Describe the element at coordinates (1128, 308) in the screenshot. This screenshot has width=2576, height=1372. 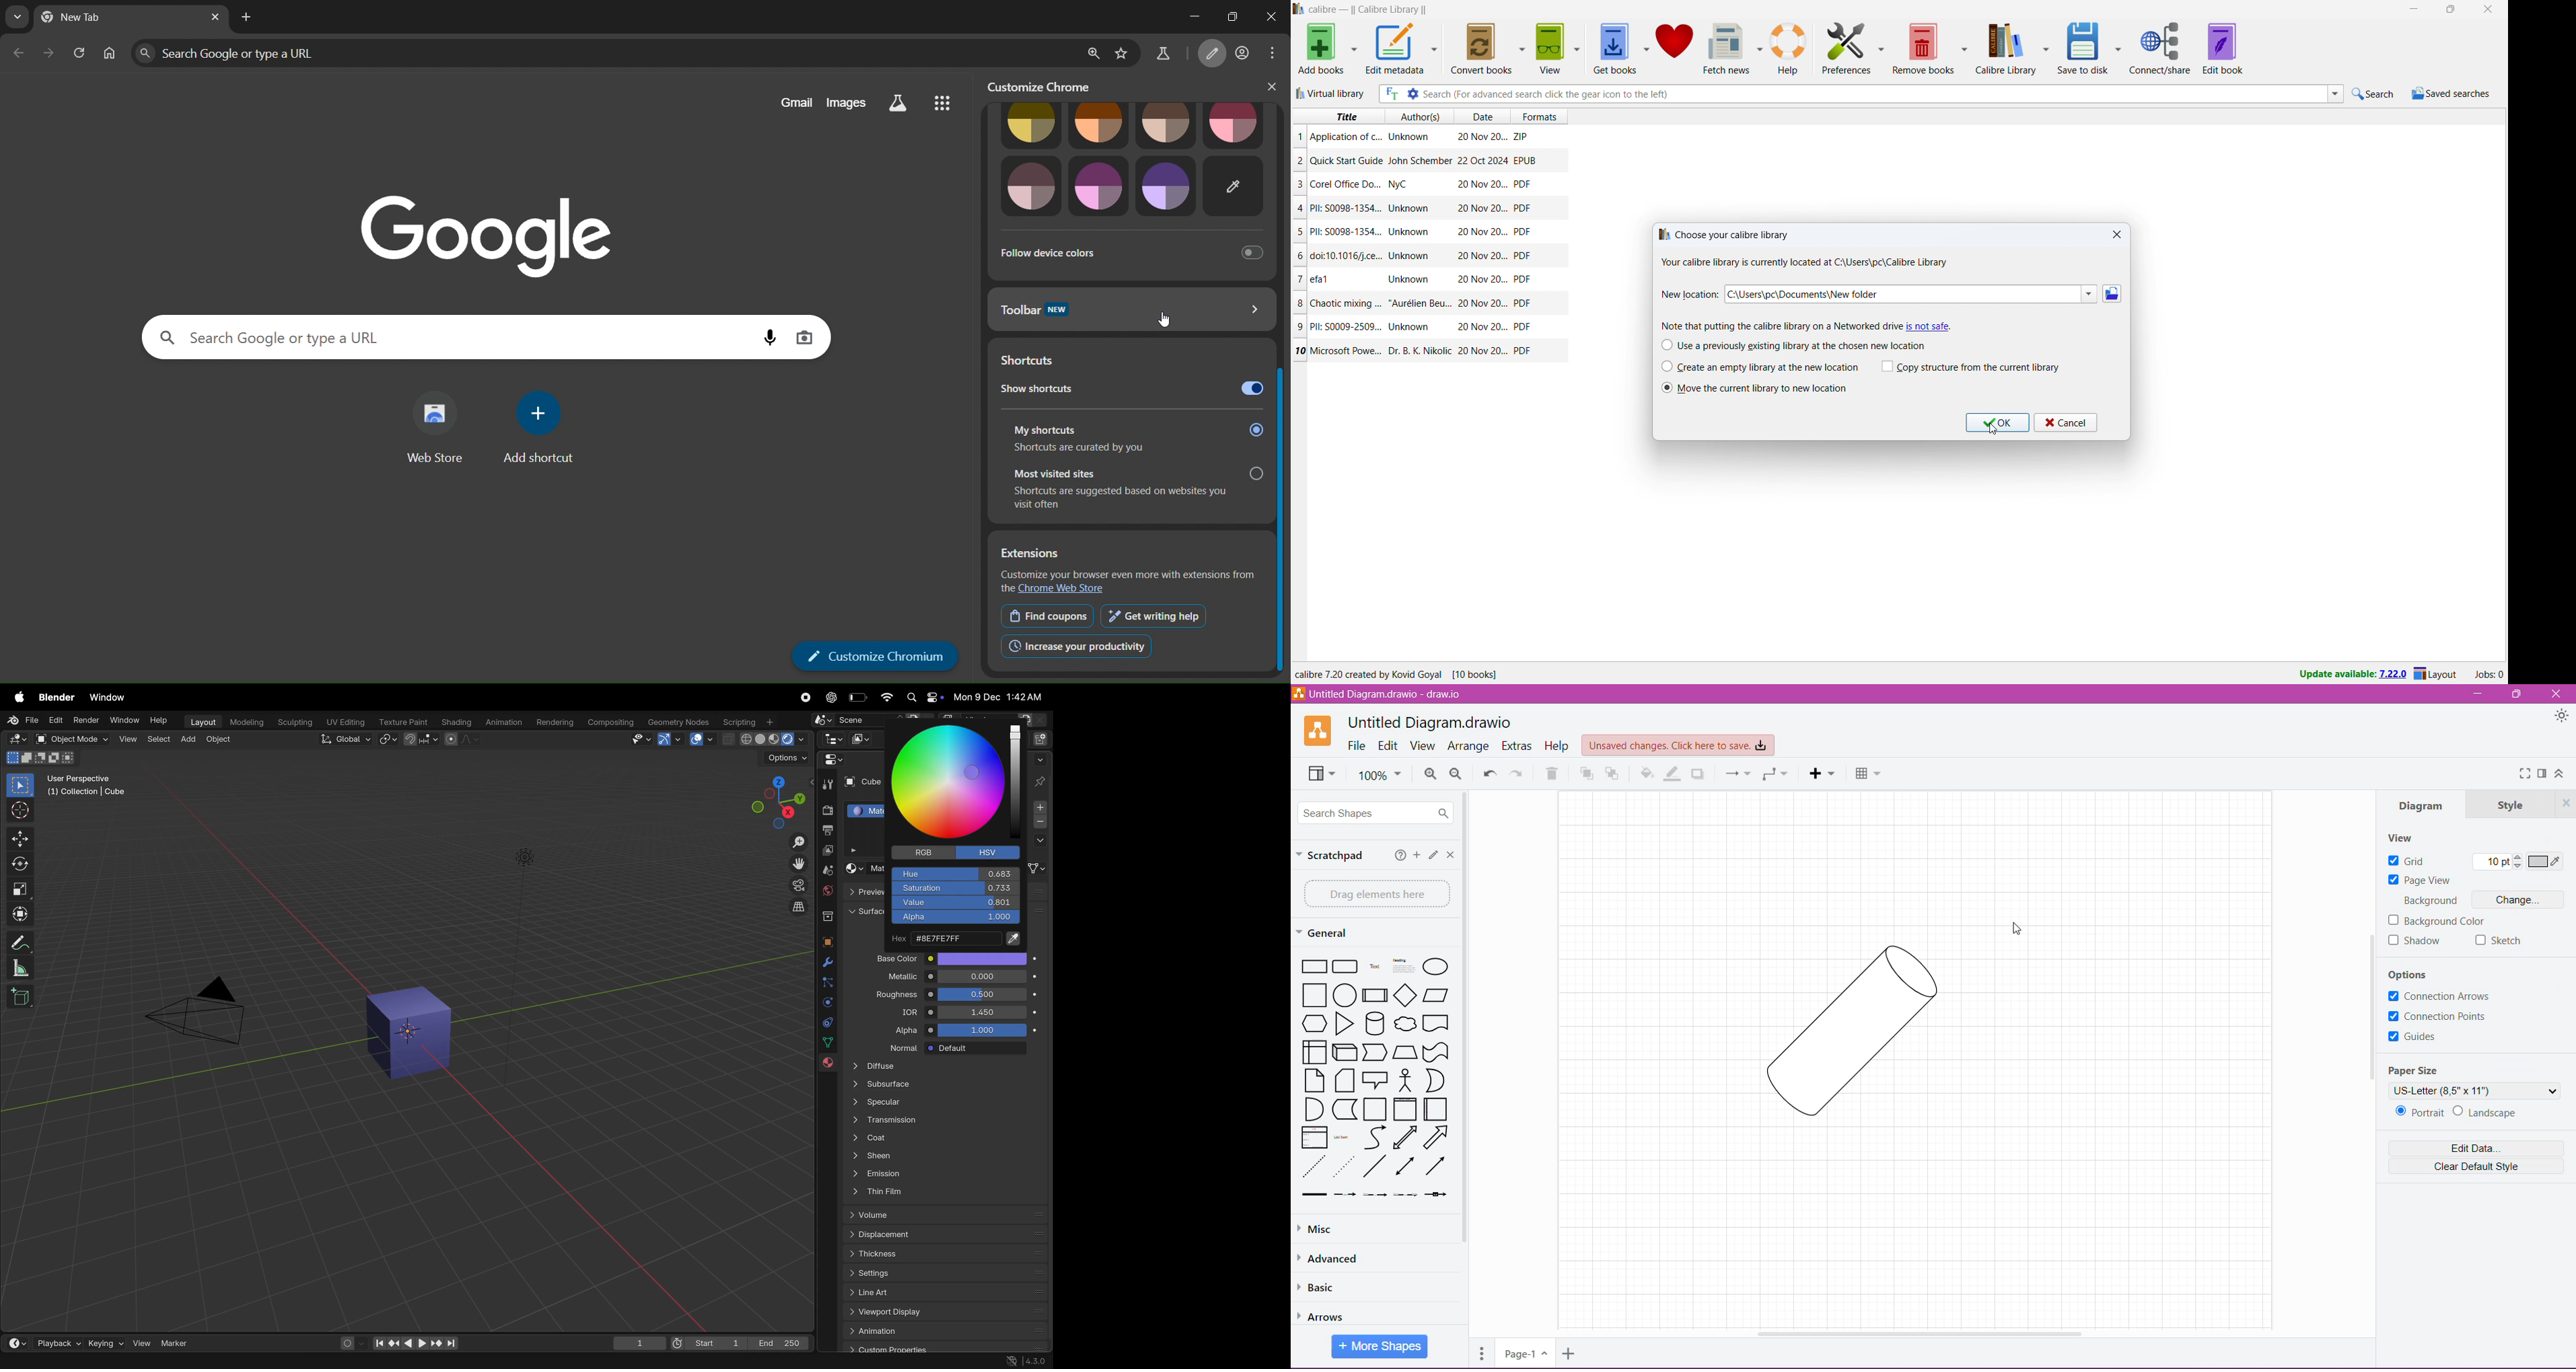
I see `toolbar` at that location.